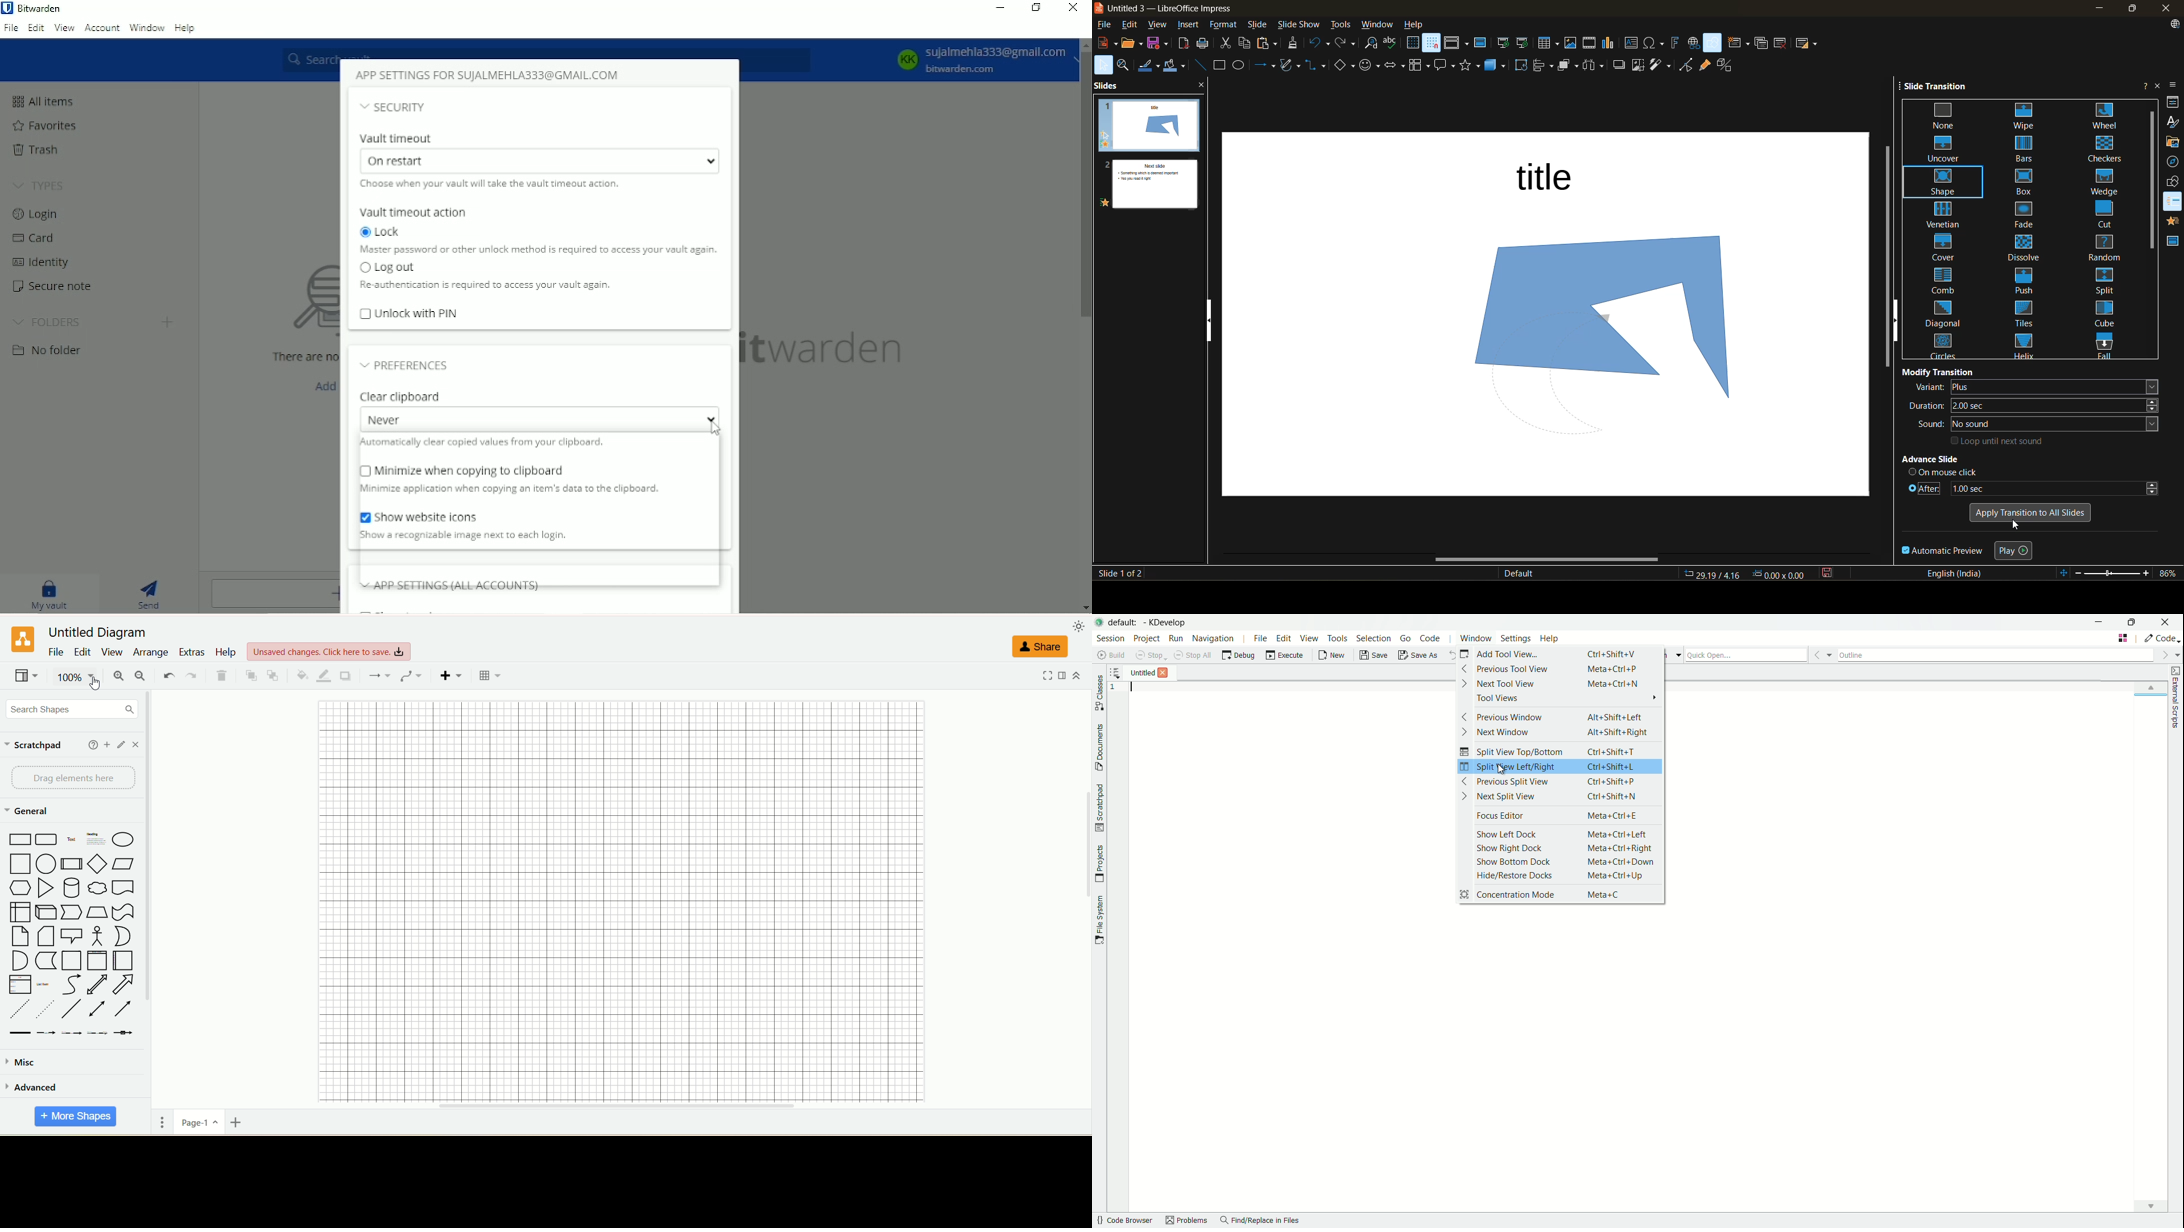  Describe the element at coordinates (35, 1089) in the screenshot. I see `advanced` at that location.